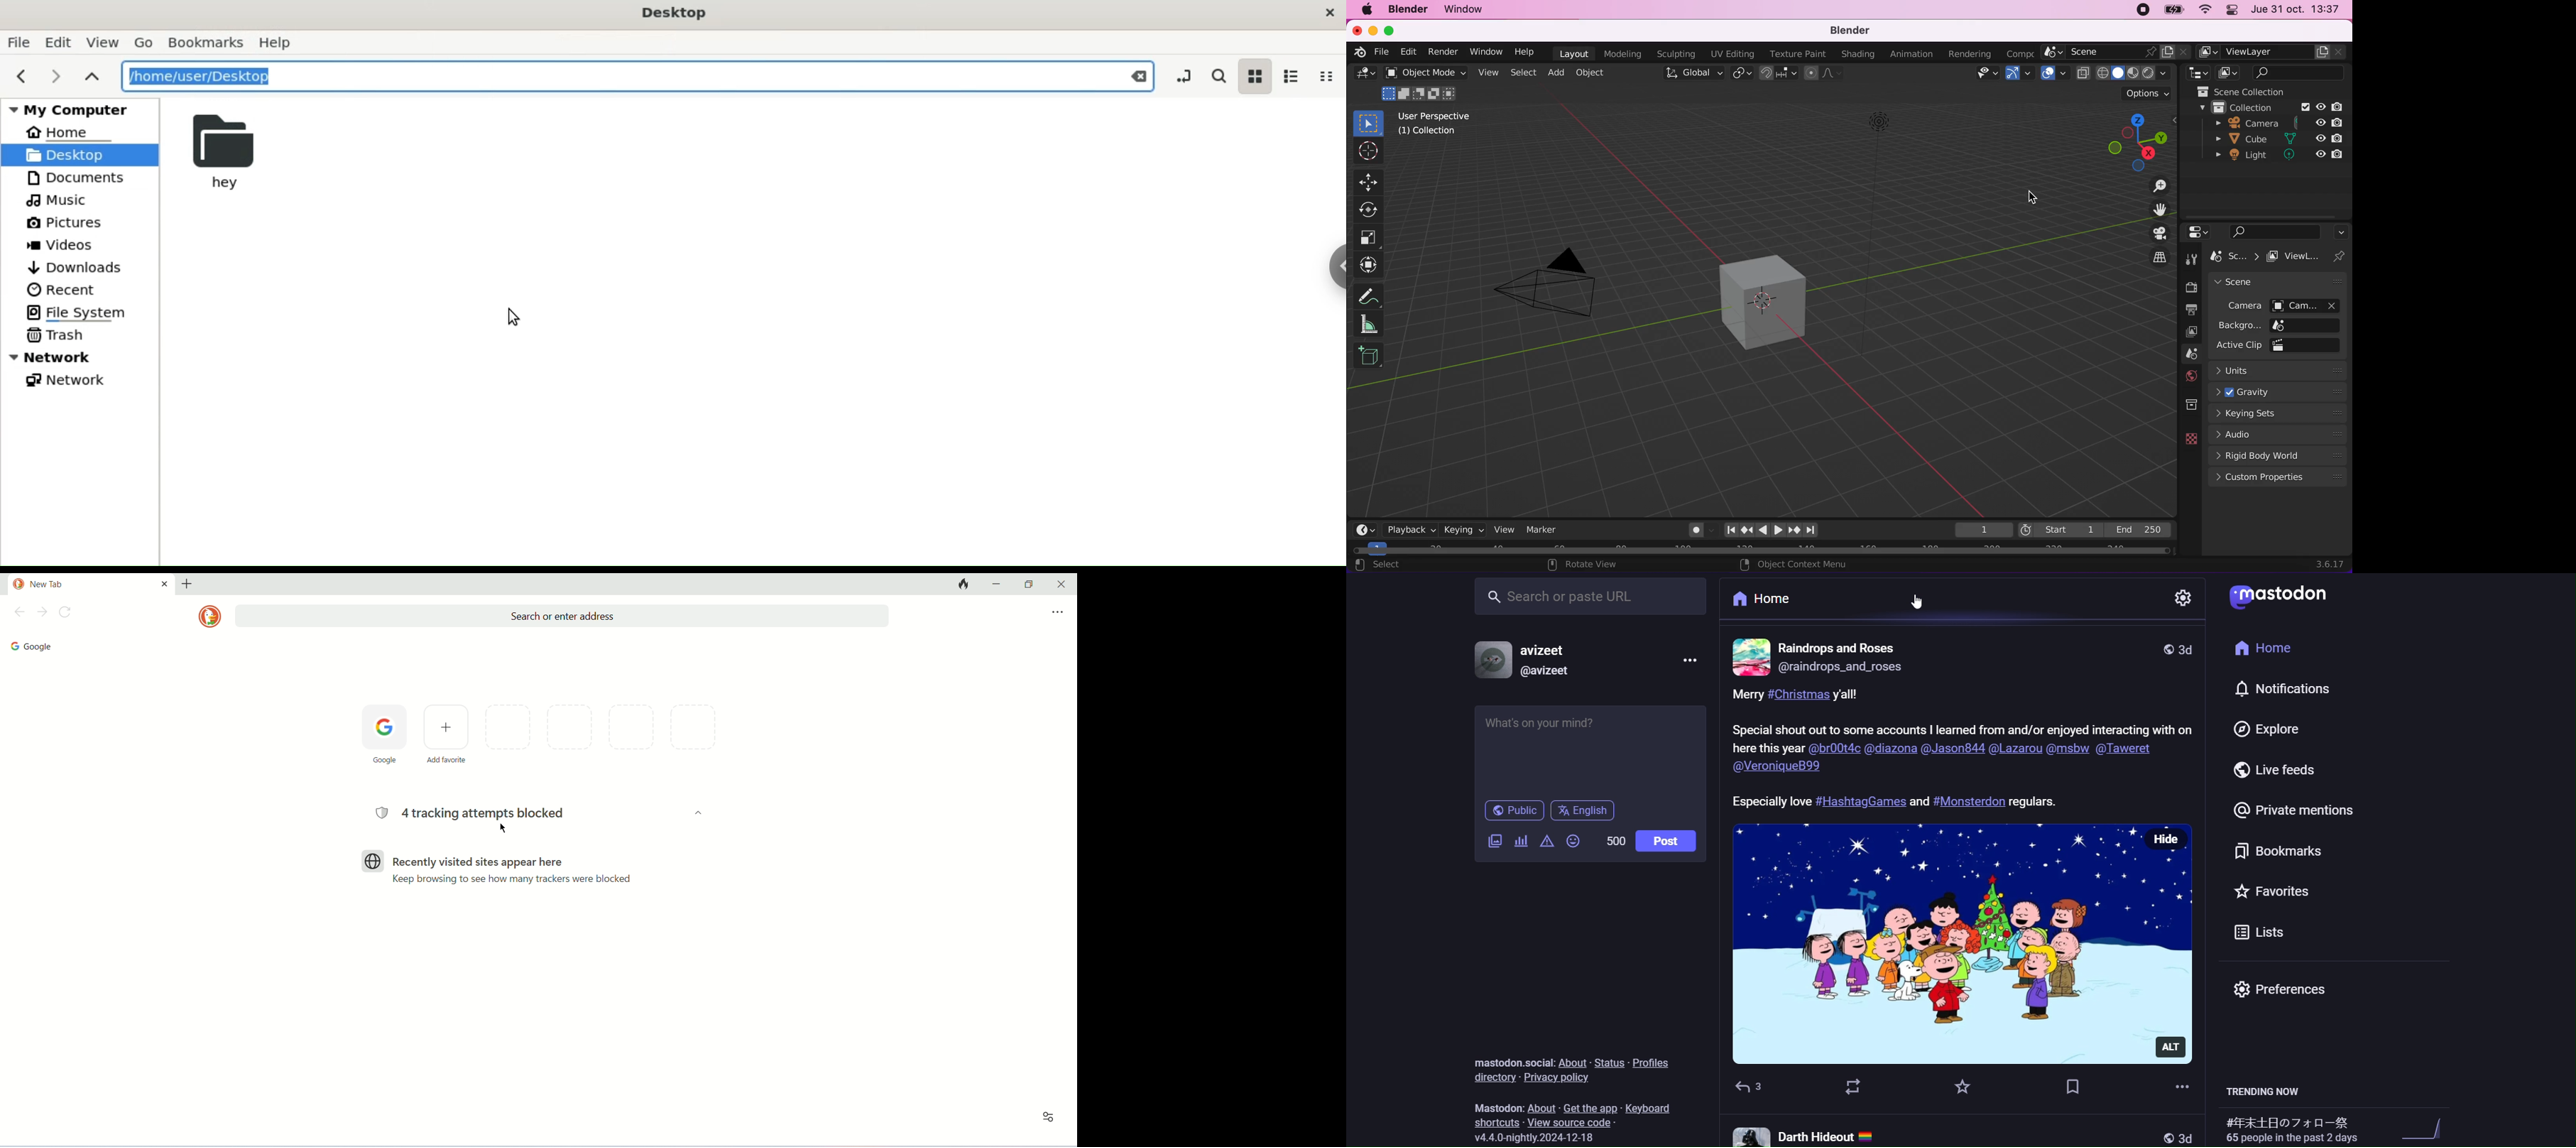  I want to click on get the app, so click(1588, 1106).